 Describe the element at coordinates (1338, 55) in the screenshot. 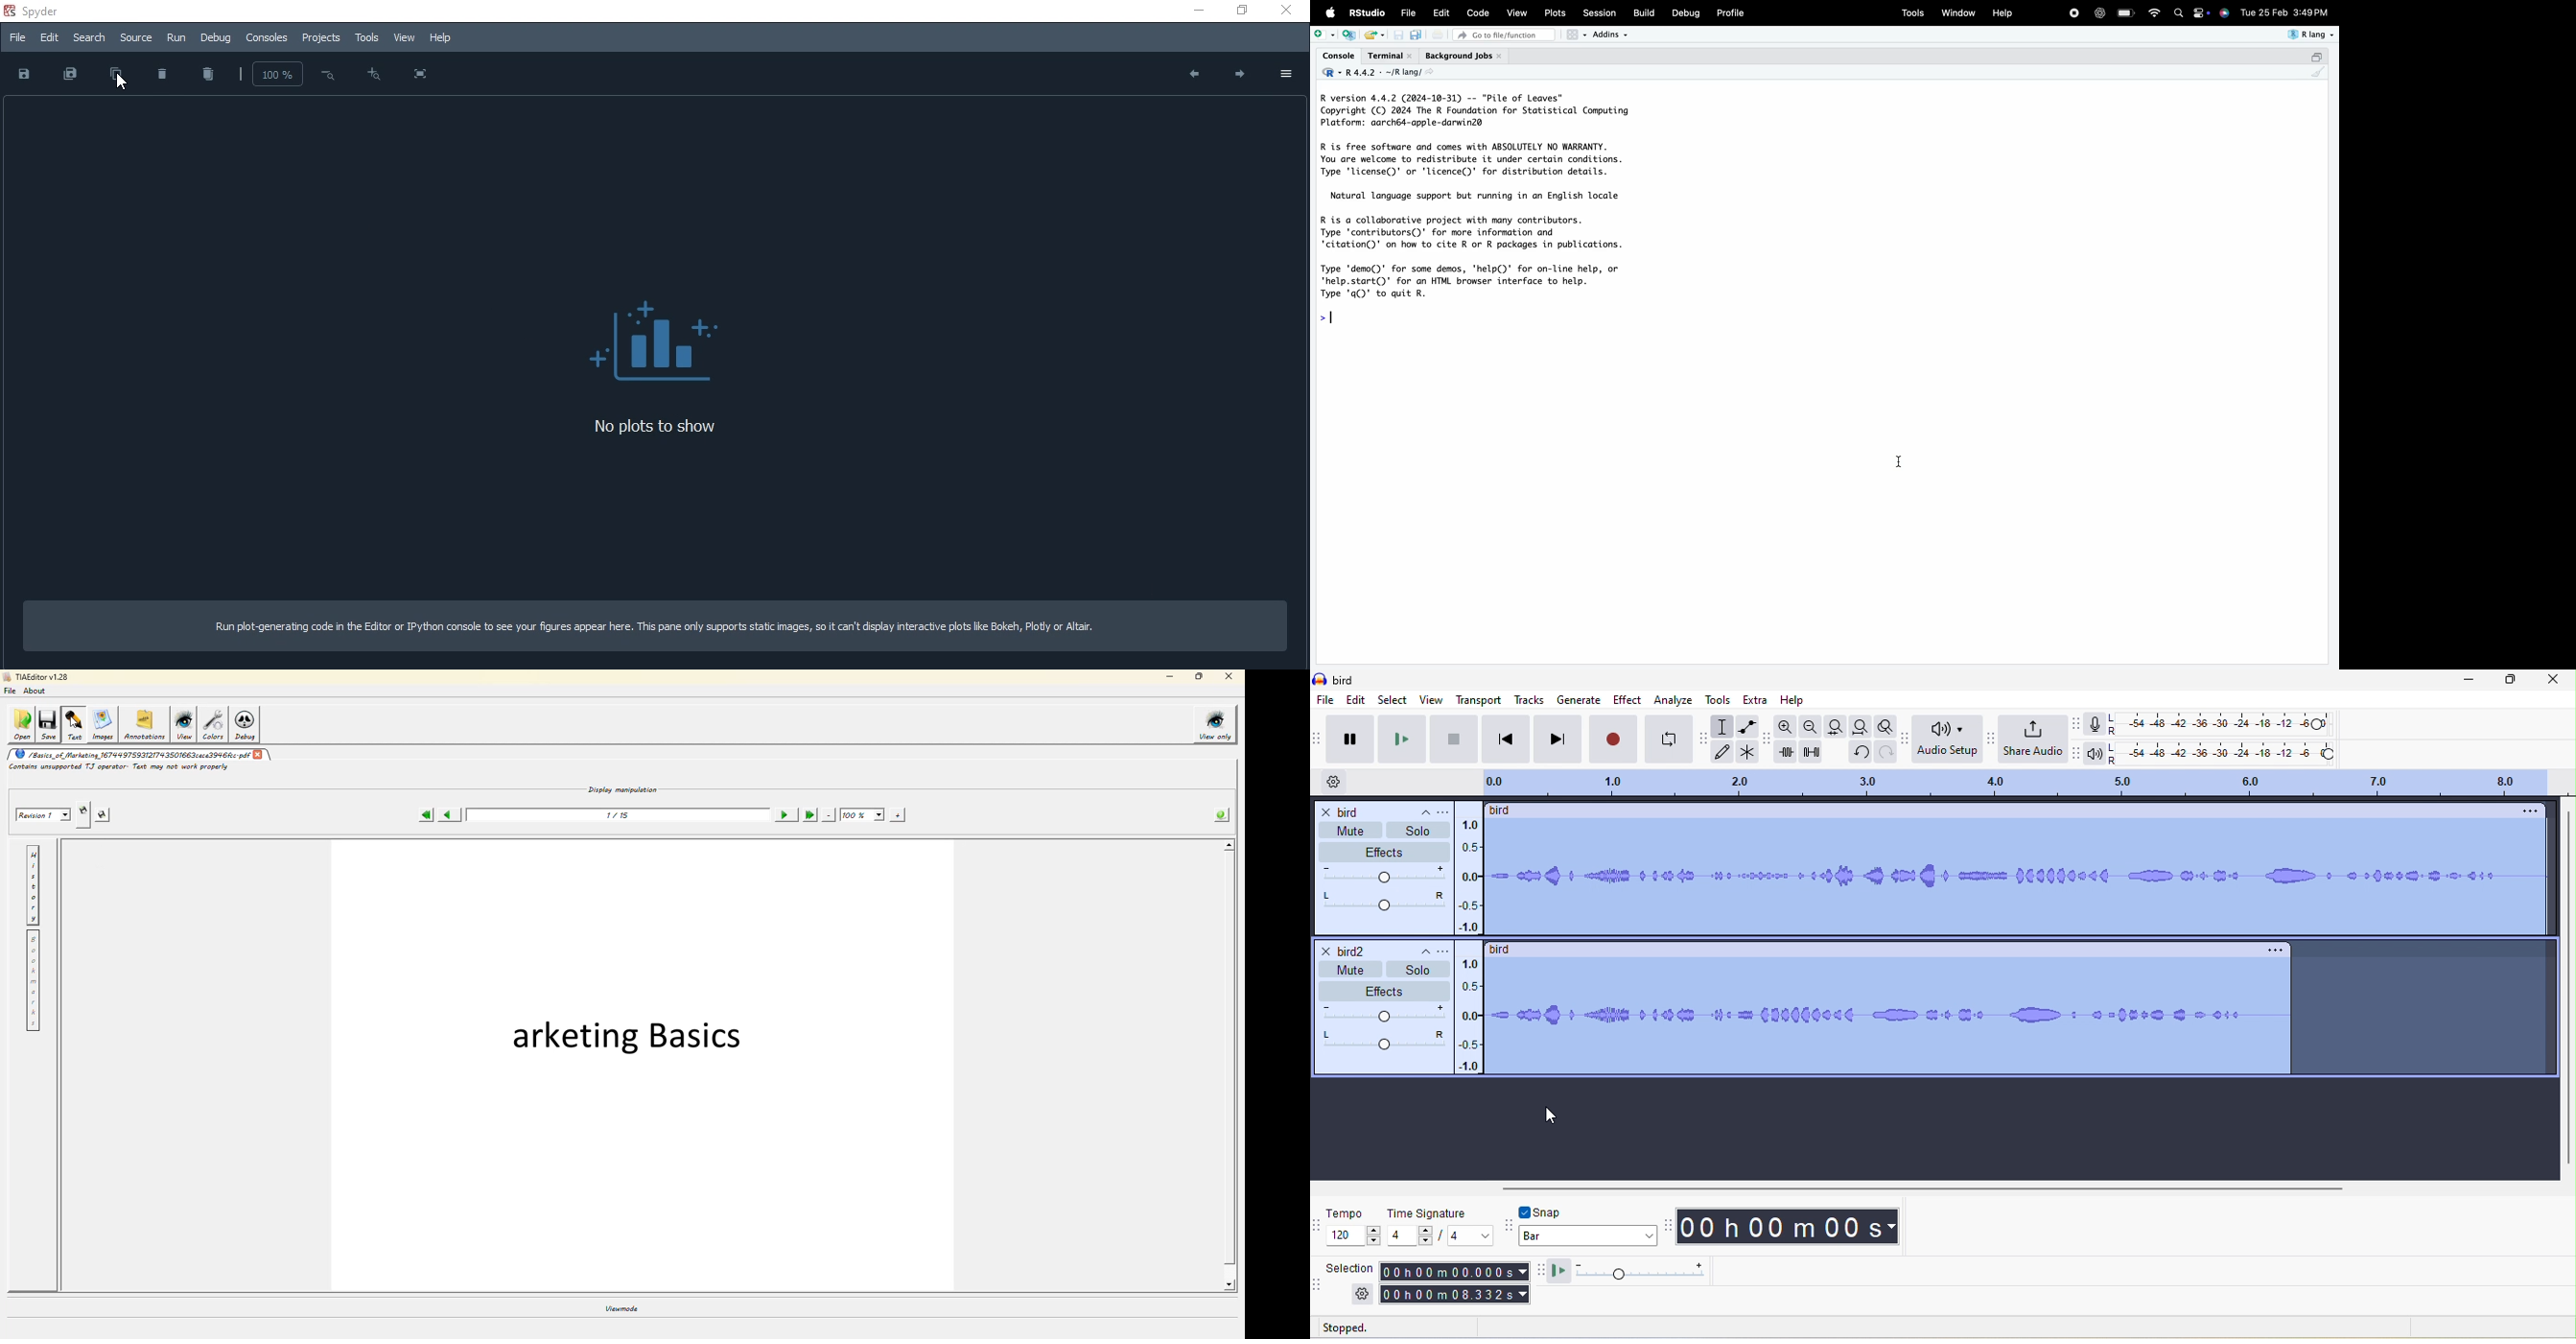

I see `Console` at that location.